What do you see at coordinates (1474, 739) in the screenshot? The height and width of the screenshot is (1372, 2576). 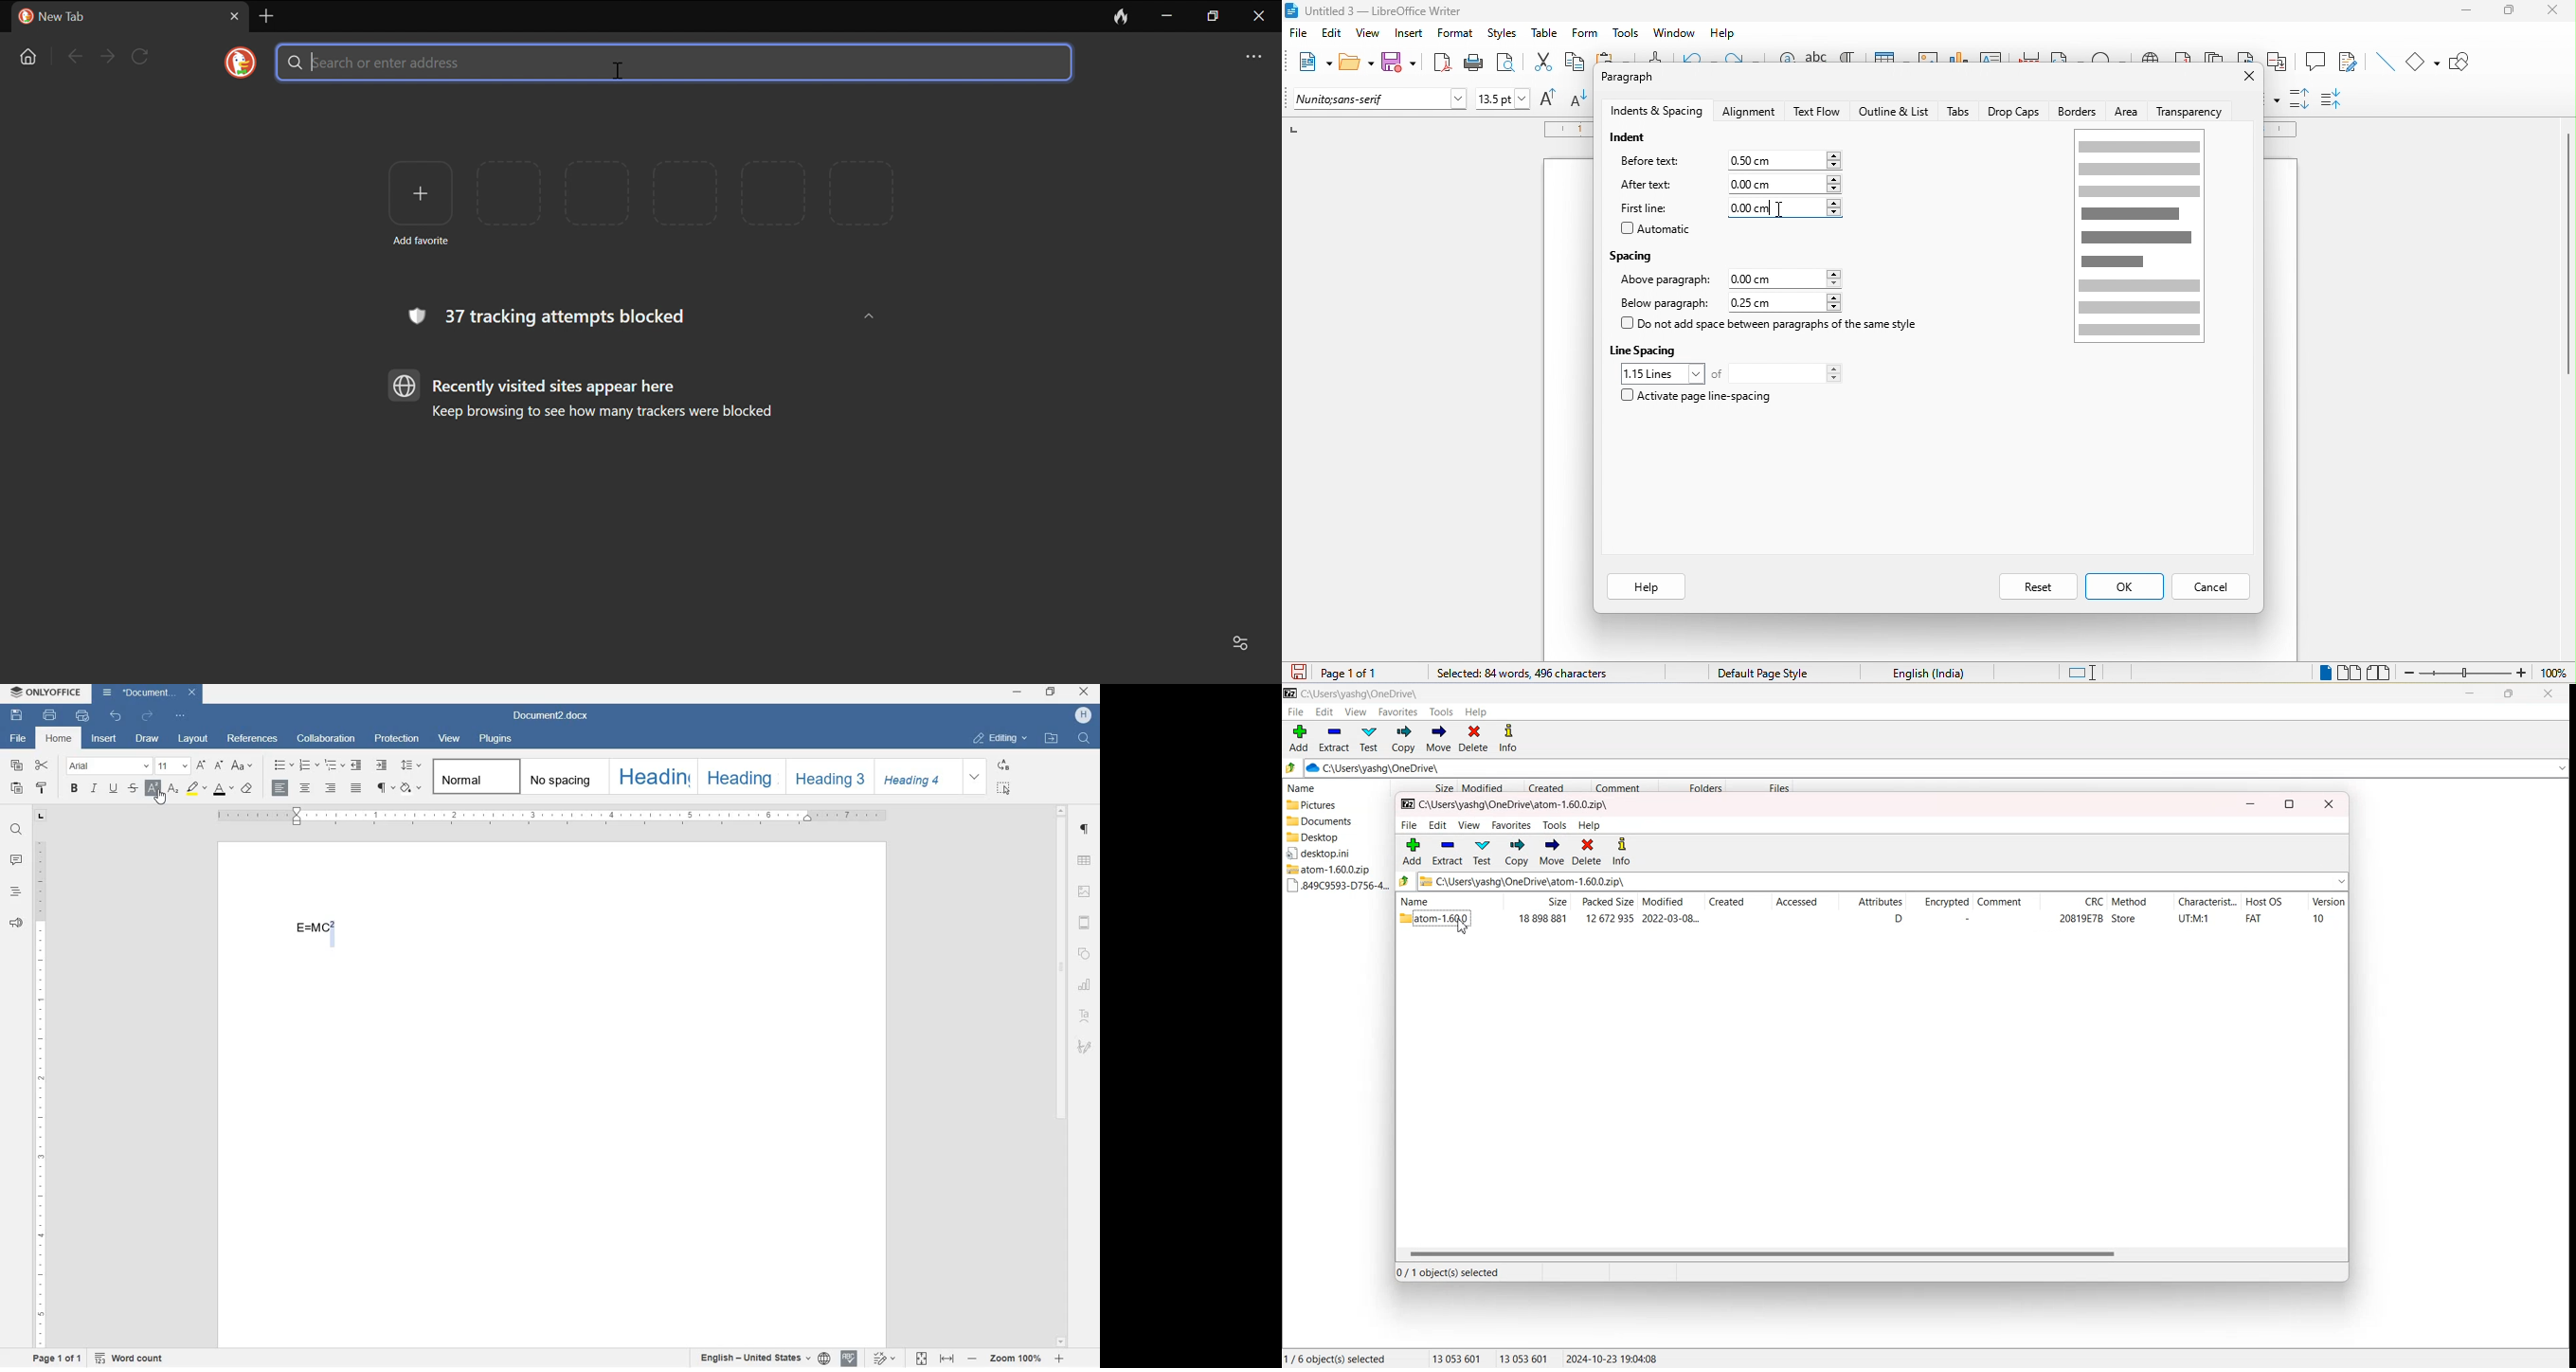 I see `Delete` at bounding box center [1474, 739].